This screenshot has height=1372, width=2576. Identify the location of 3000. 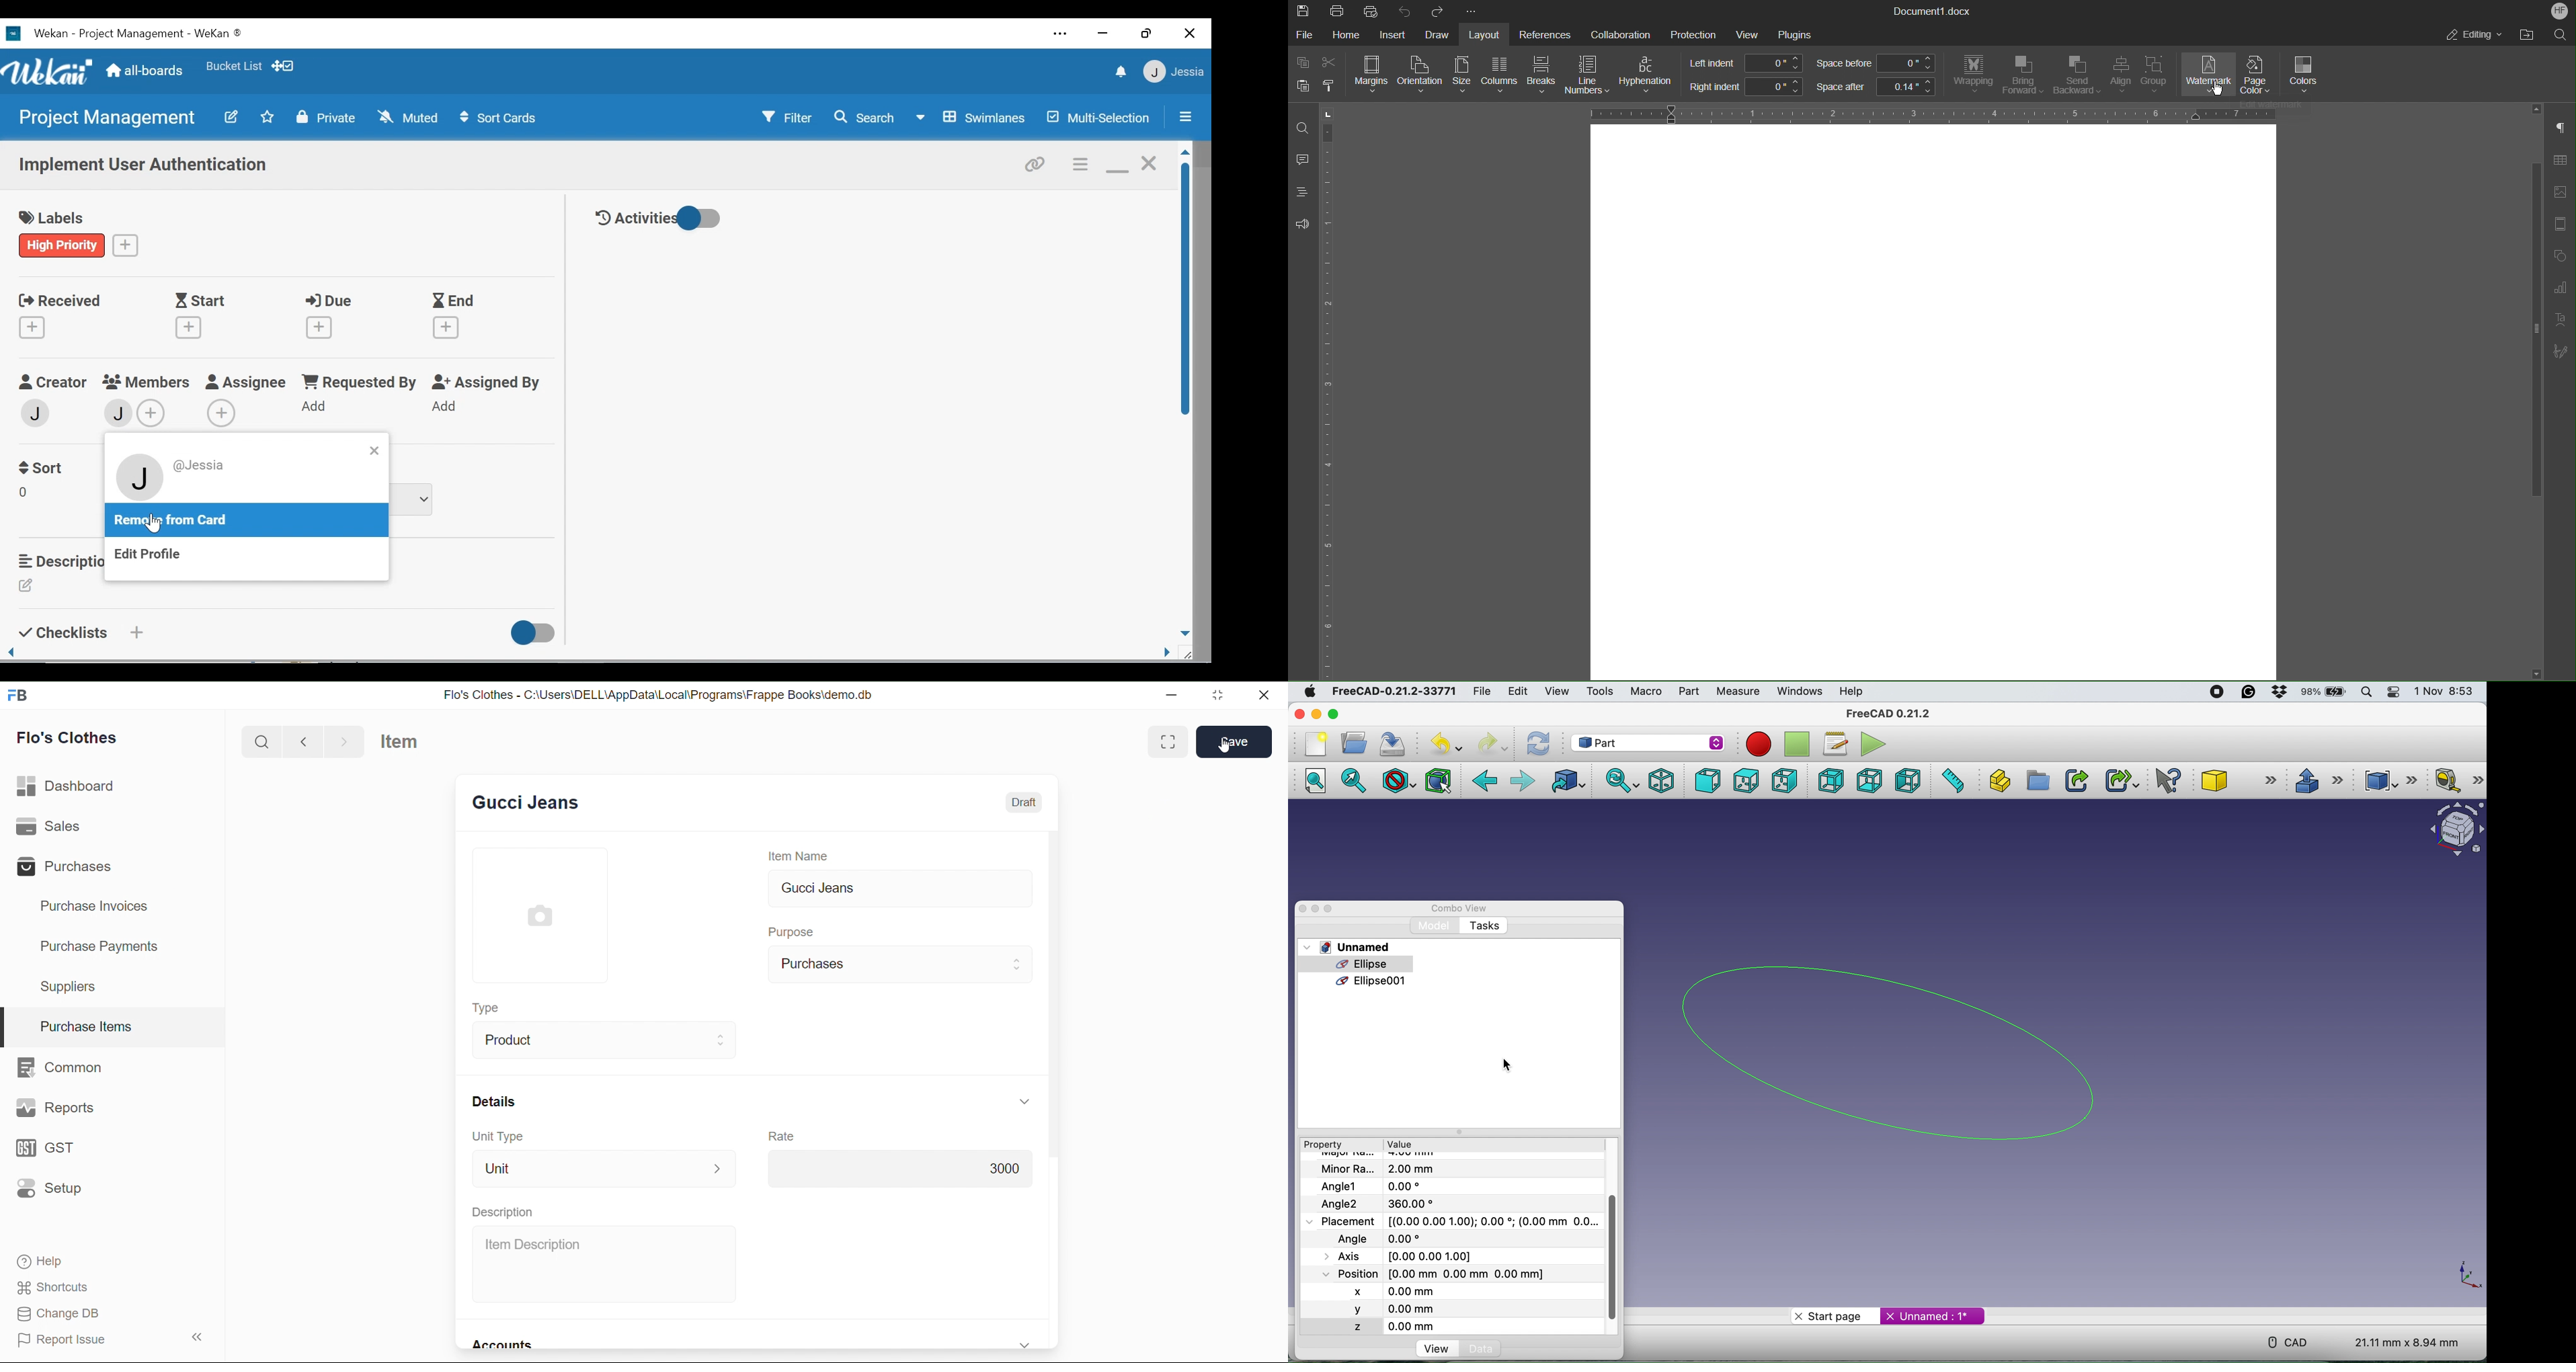
(897, 1168).